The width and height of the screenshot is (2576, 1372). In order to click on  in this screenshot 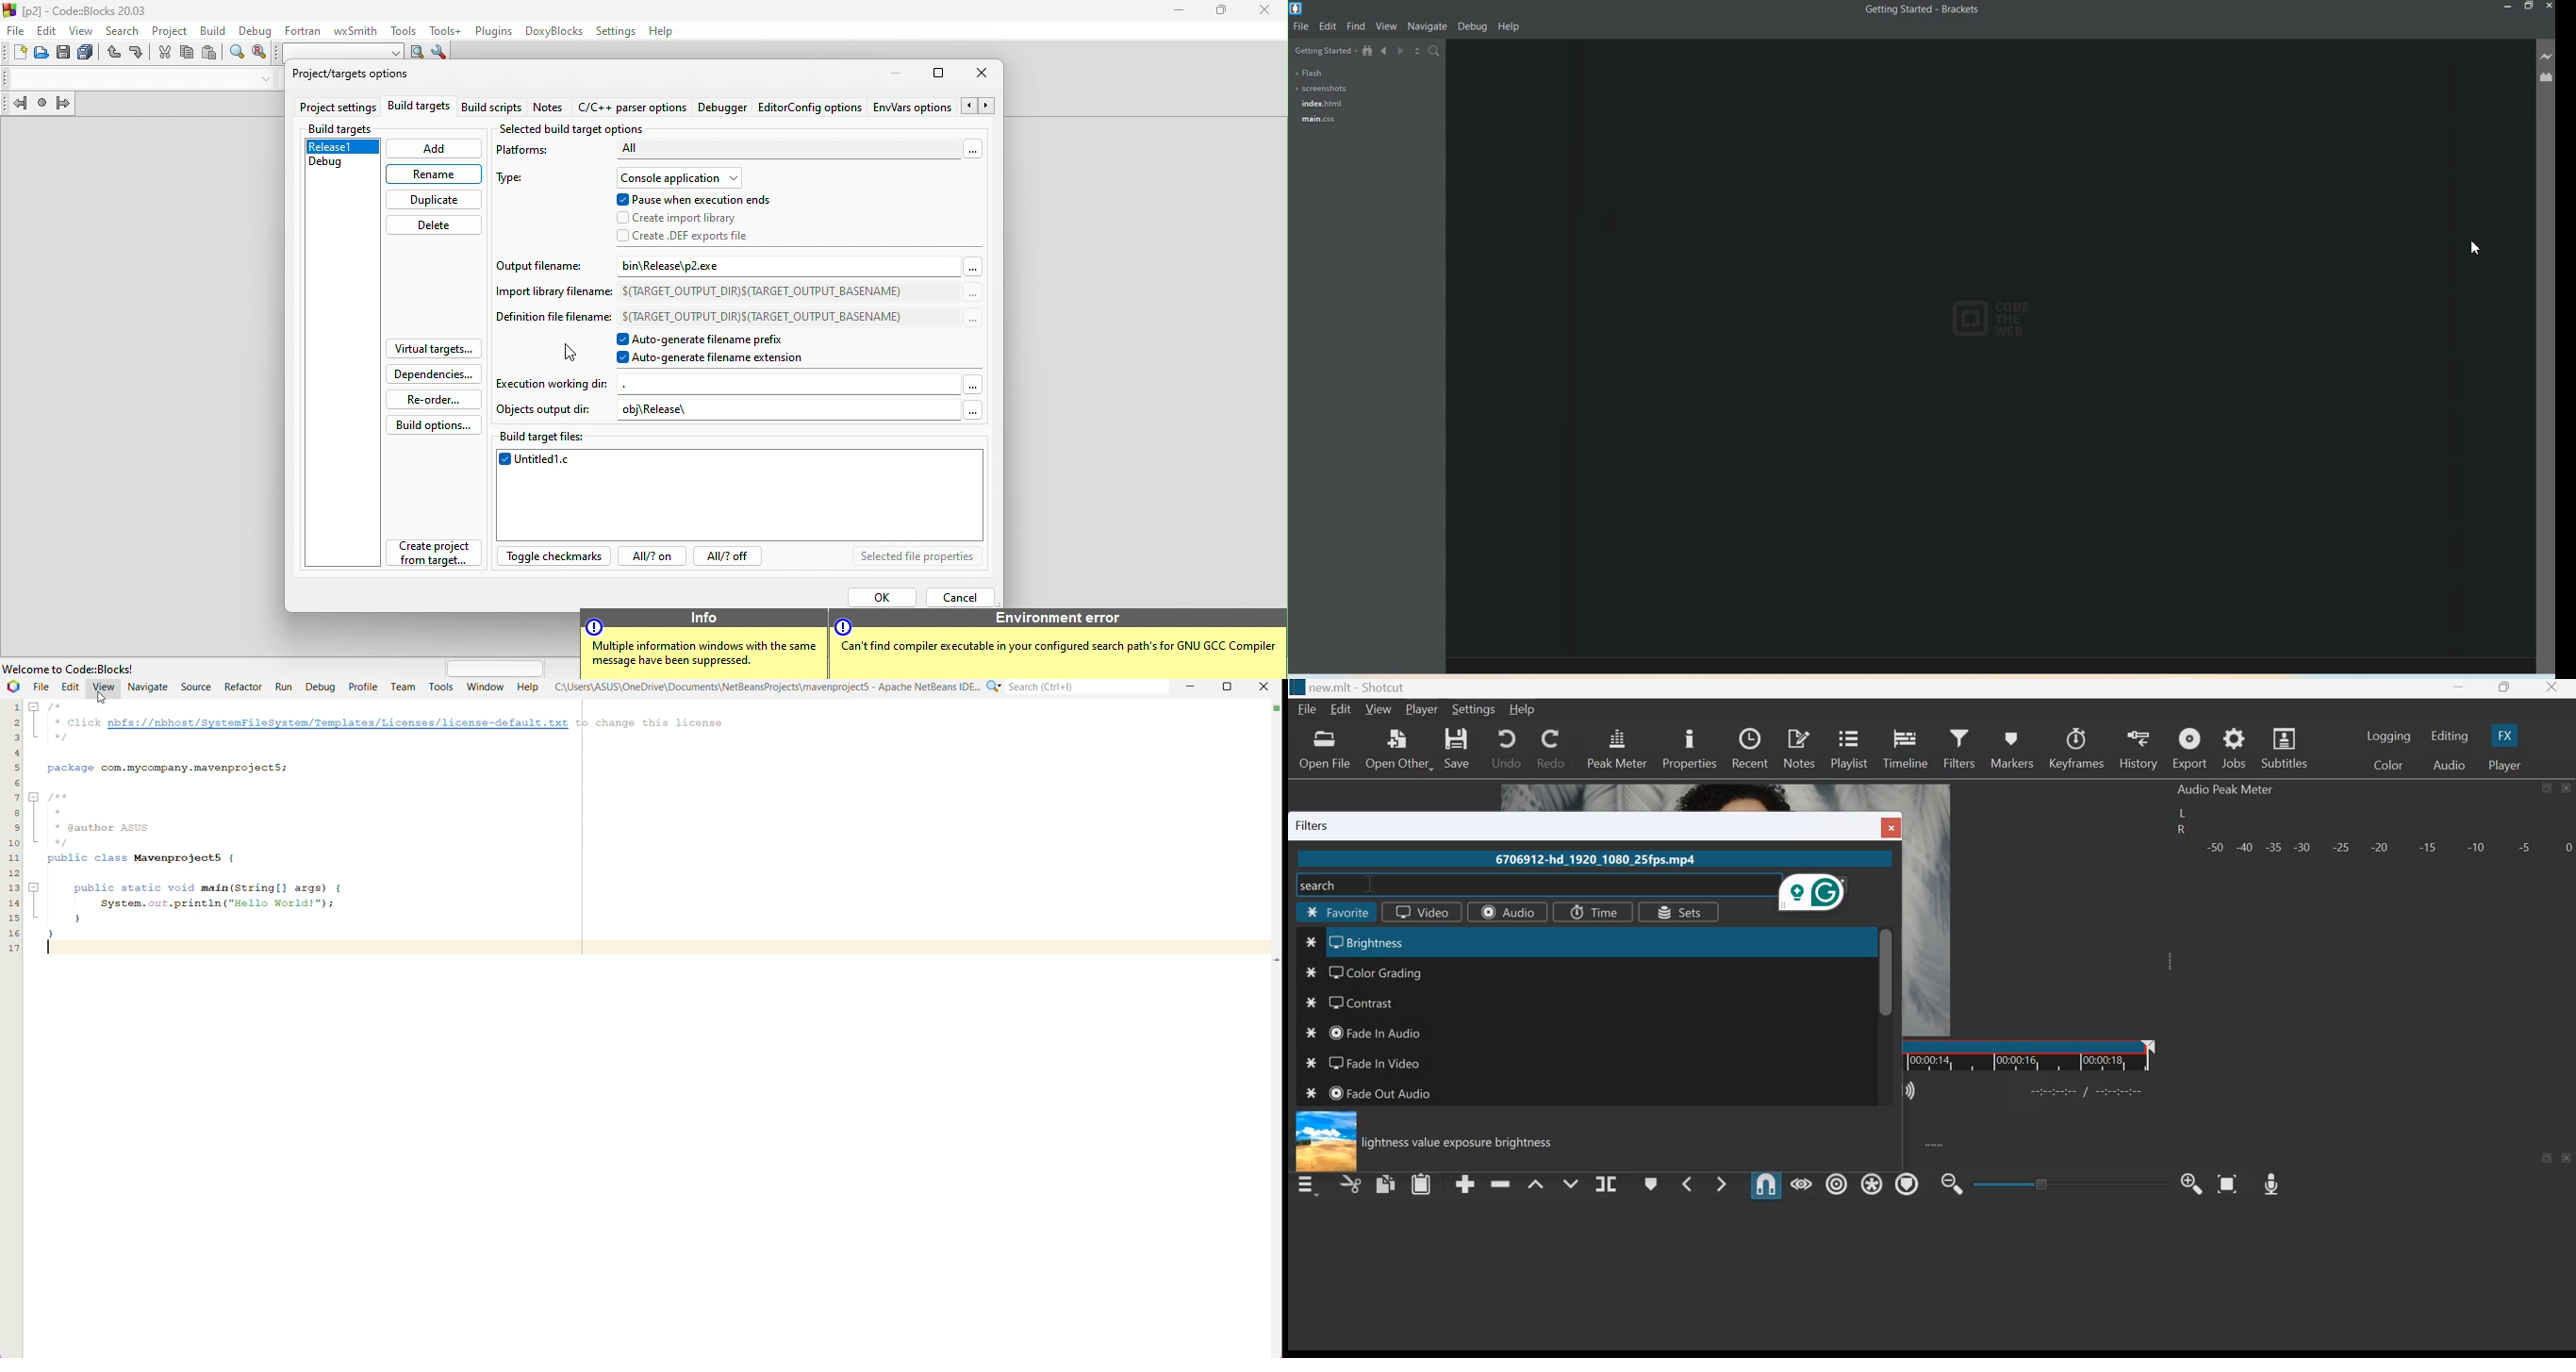, I will do `click(1886, 972)`.